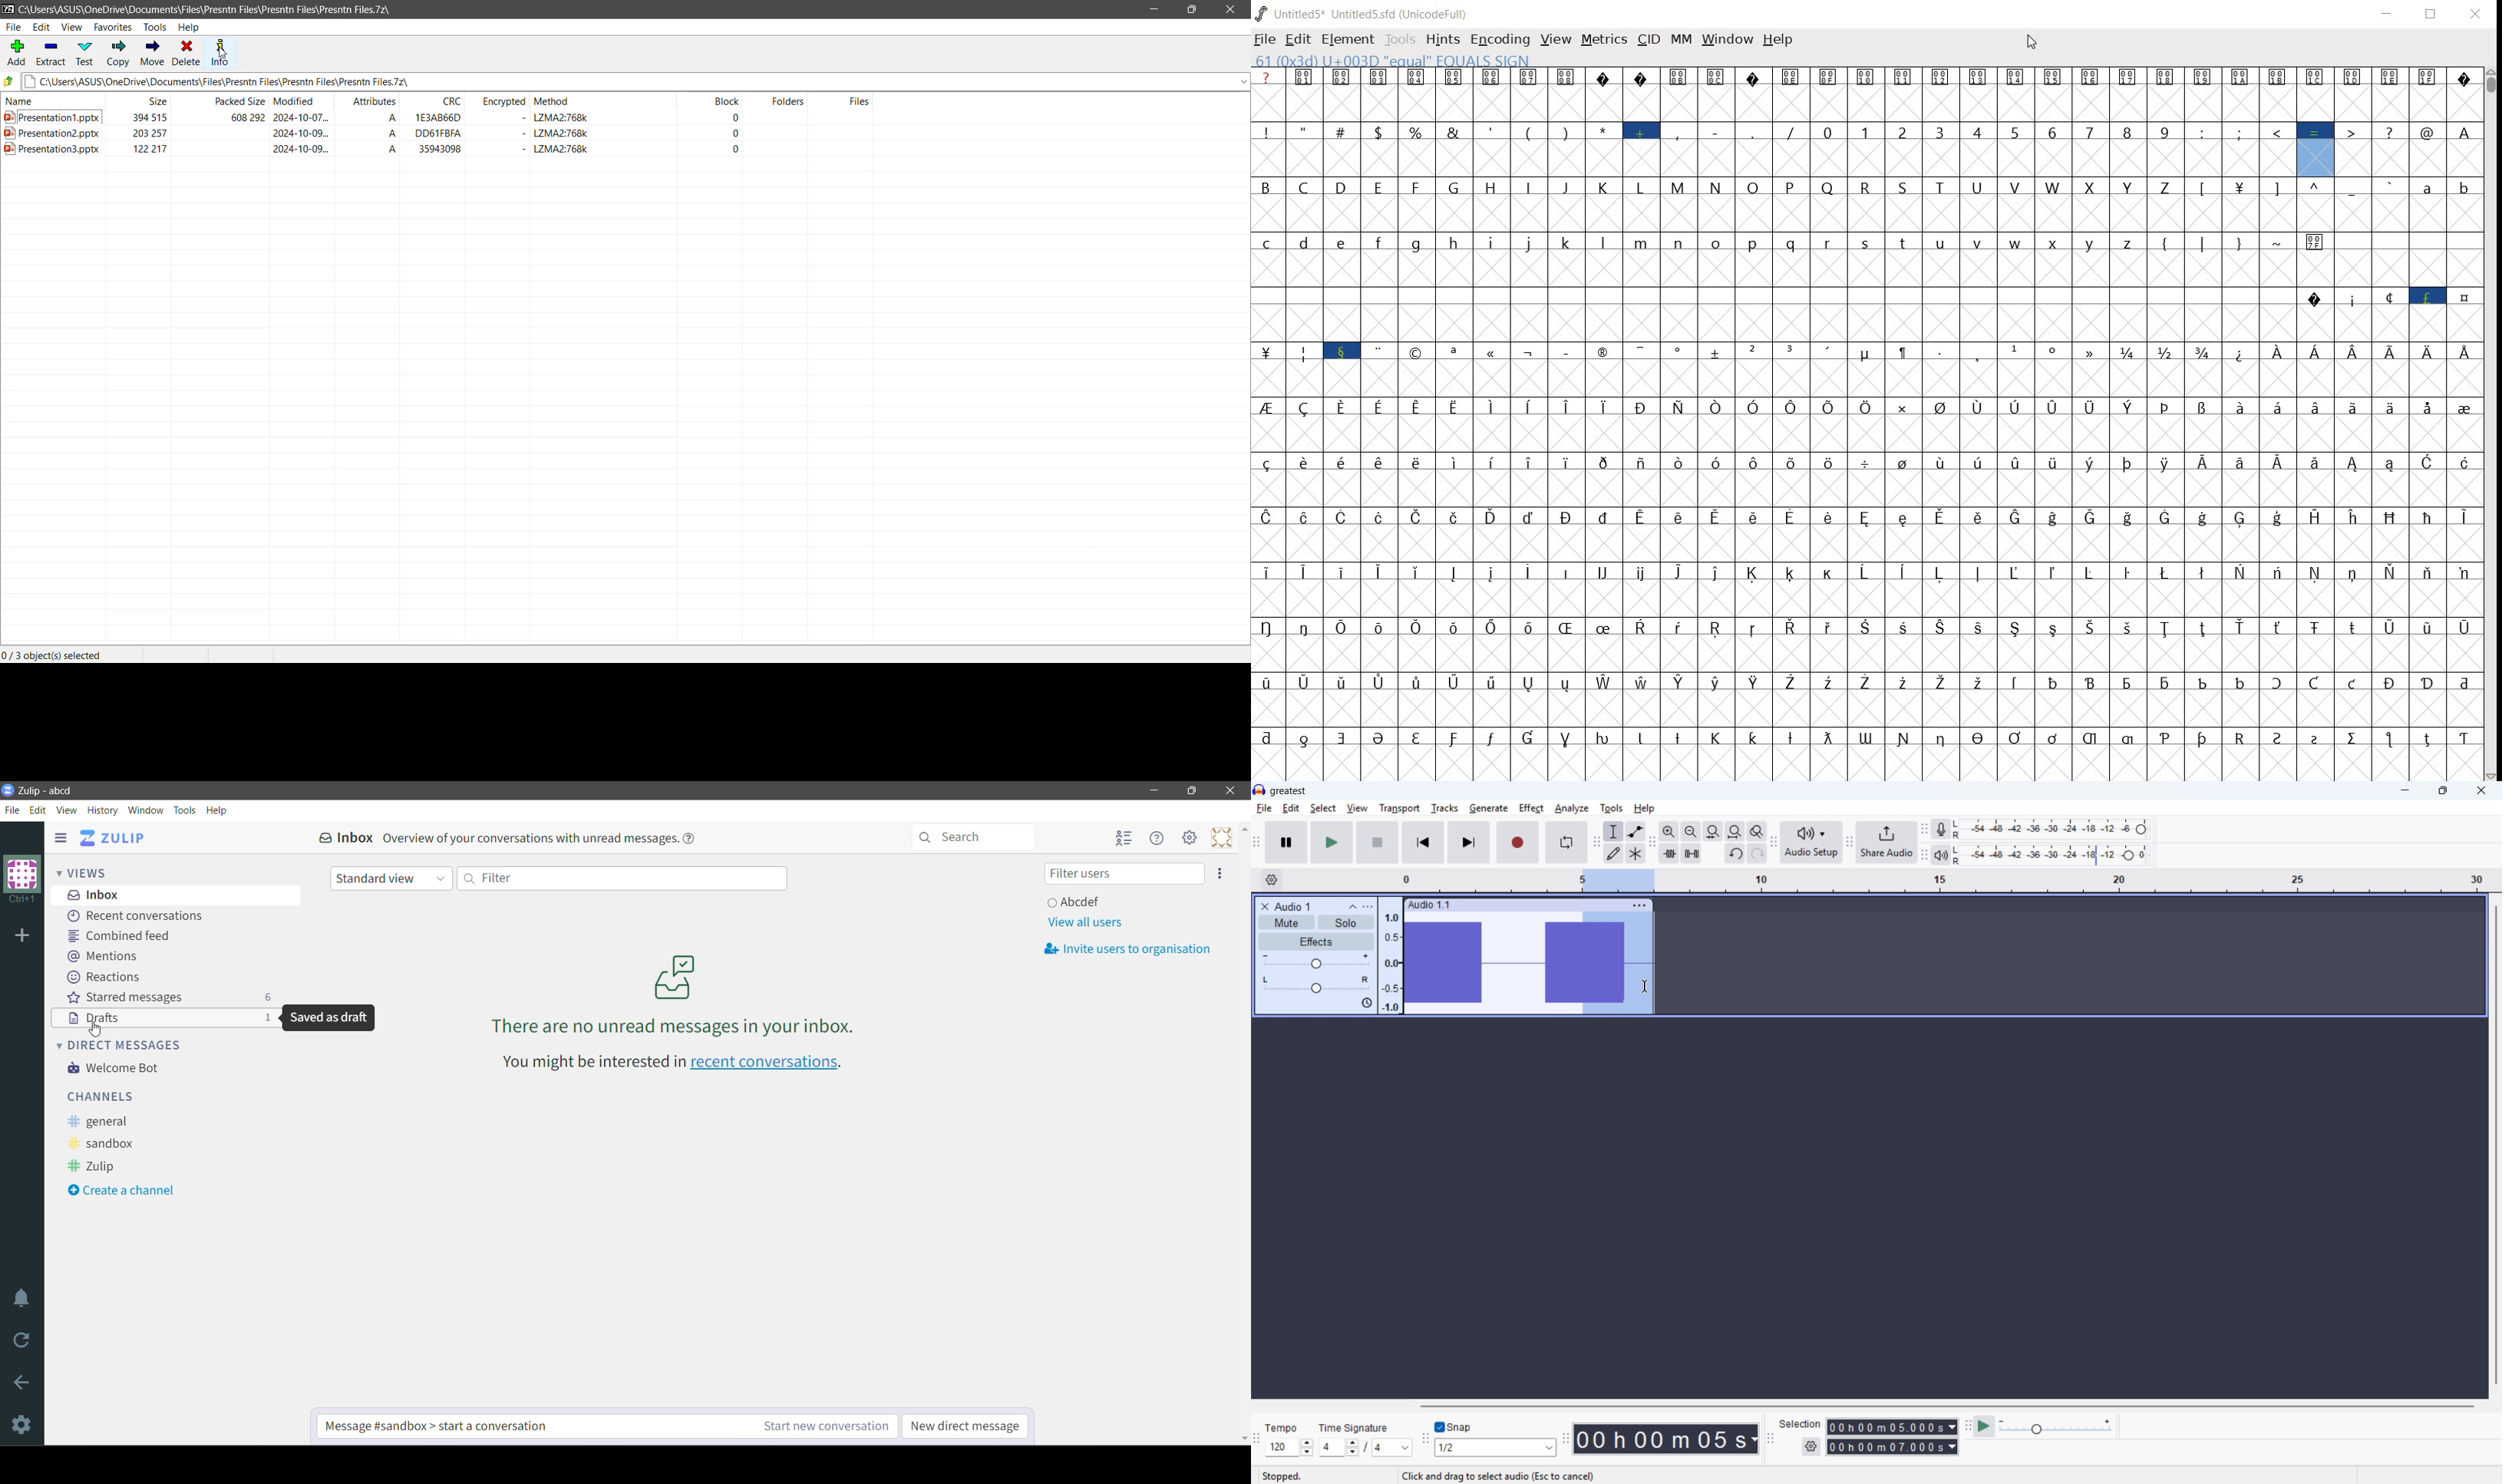 This screenshot has height=1484, width=2520. What do you see at coordinates (441, 145) in the screenshot?
I see `Created` at bounding box center [441, 145].